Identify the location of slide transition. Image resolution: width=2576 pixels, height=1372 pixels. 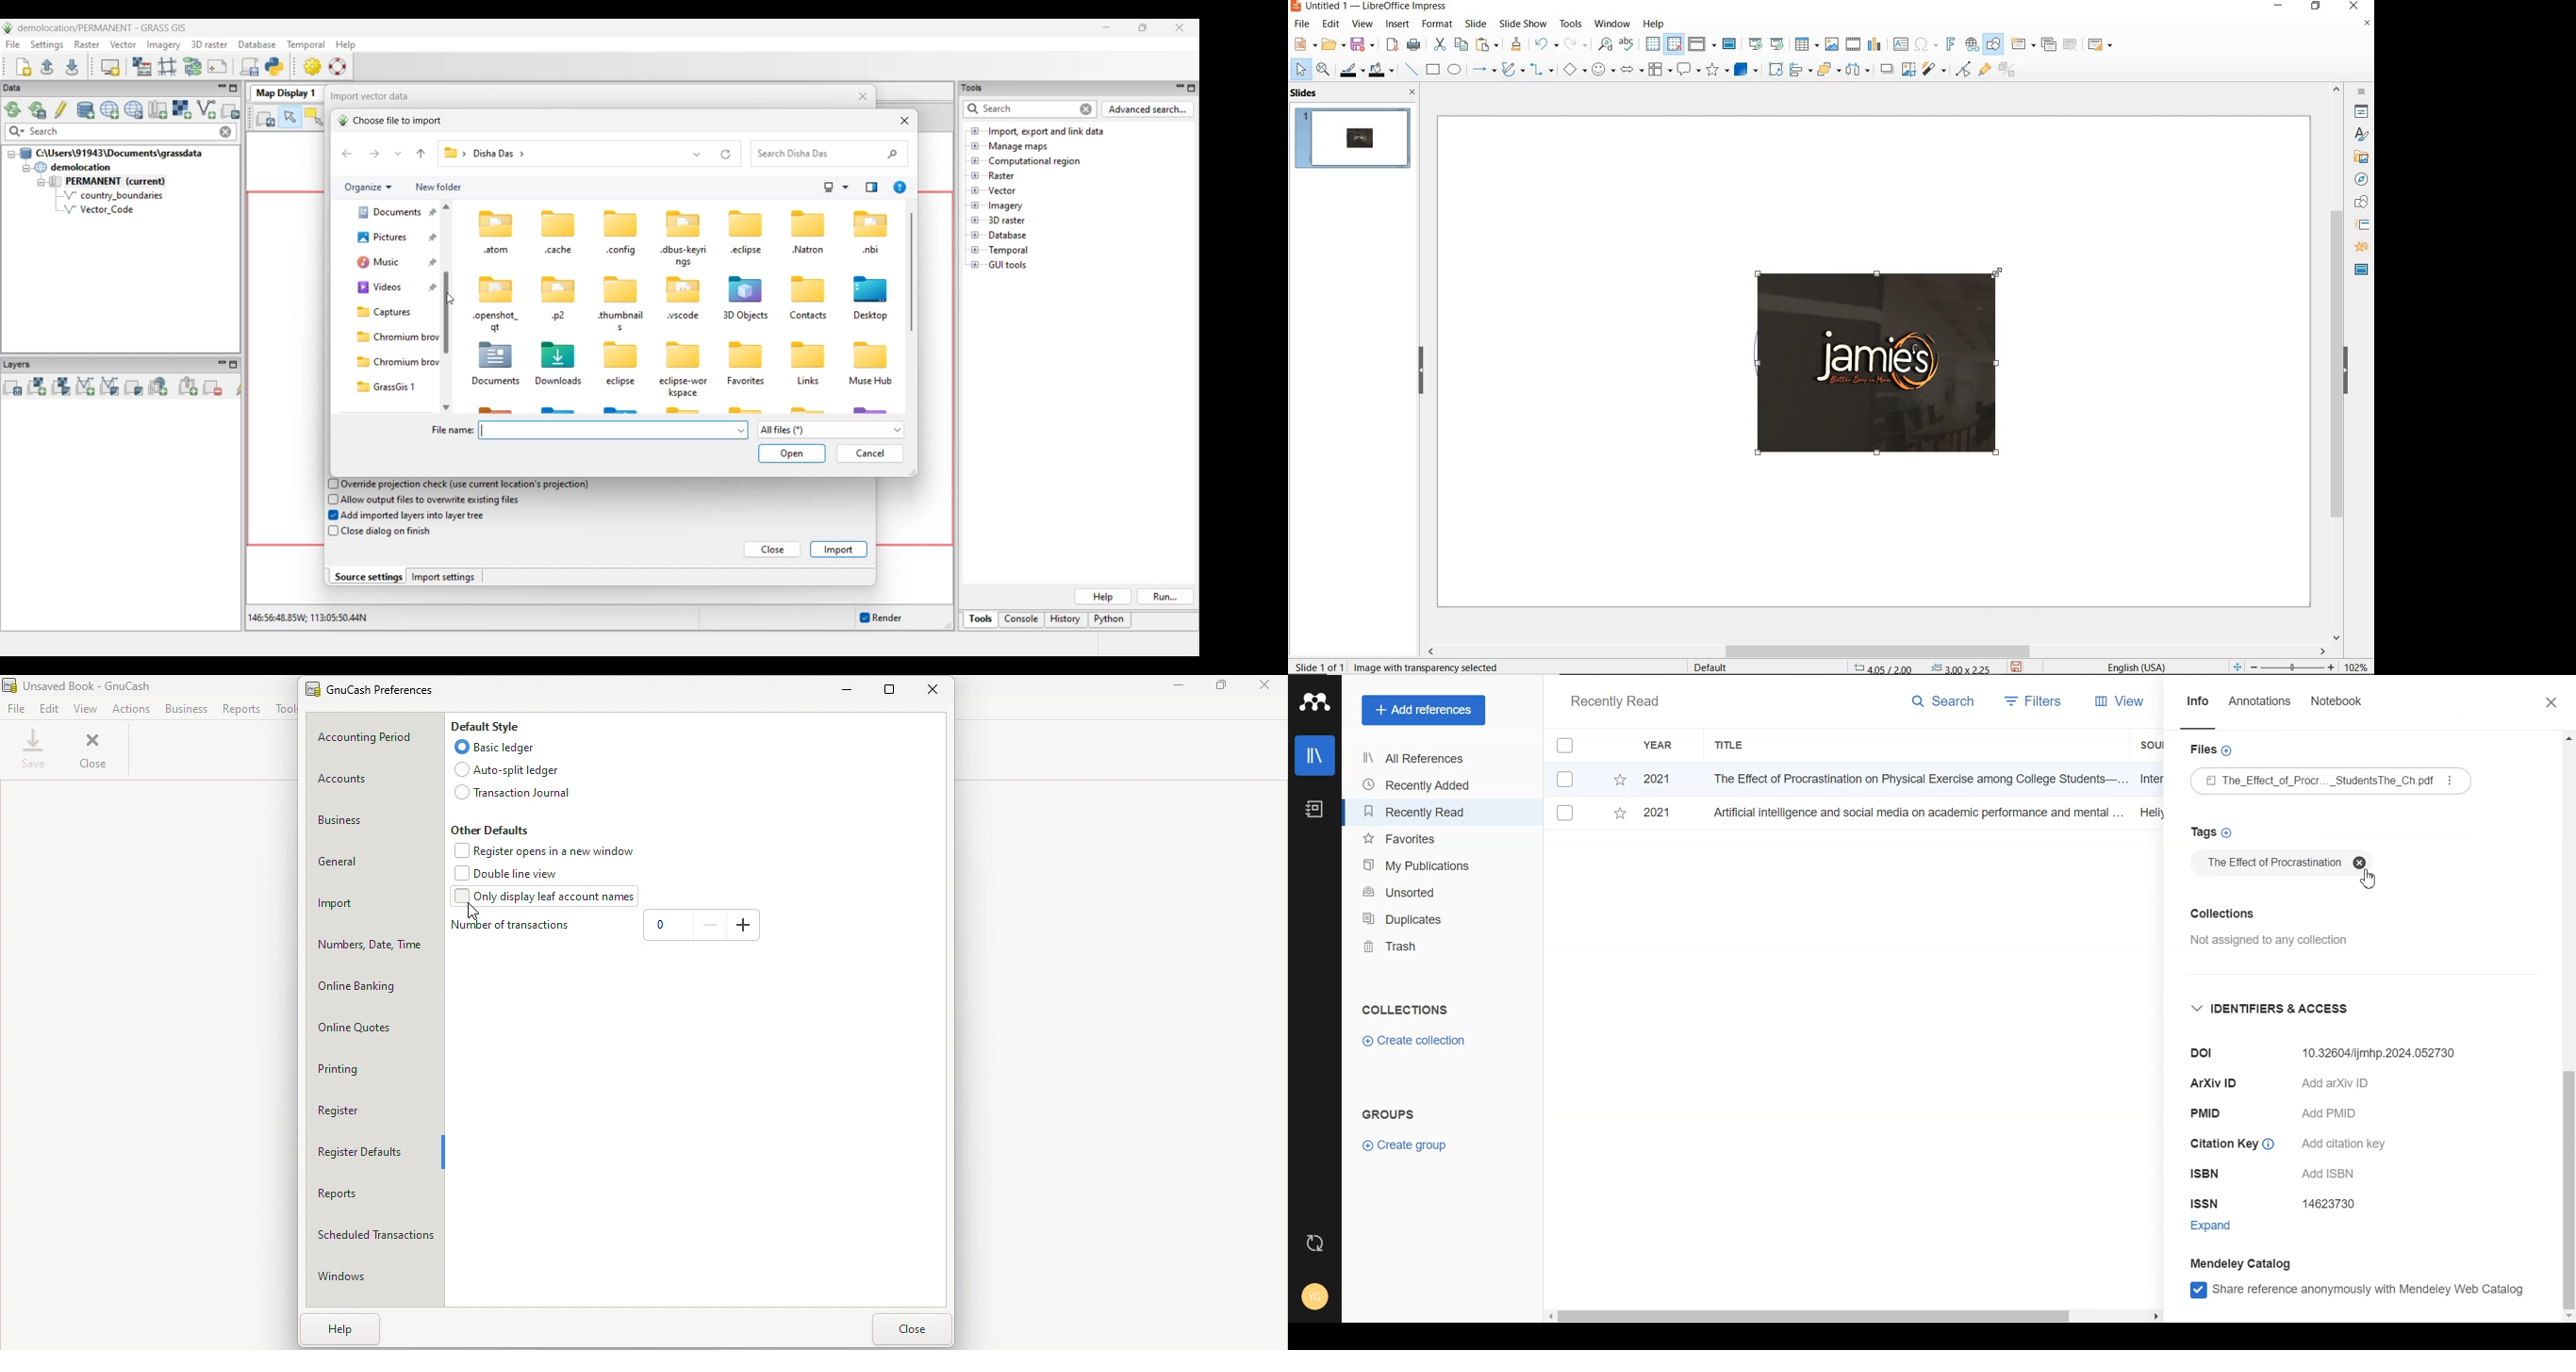
(2361, 225).